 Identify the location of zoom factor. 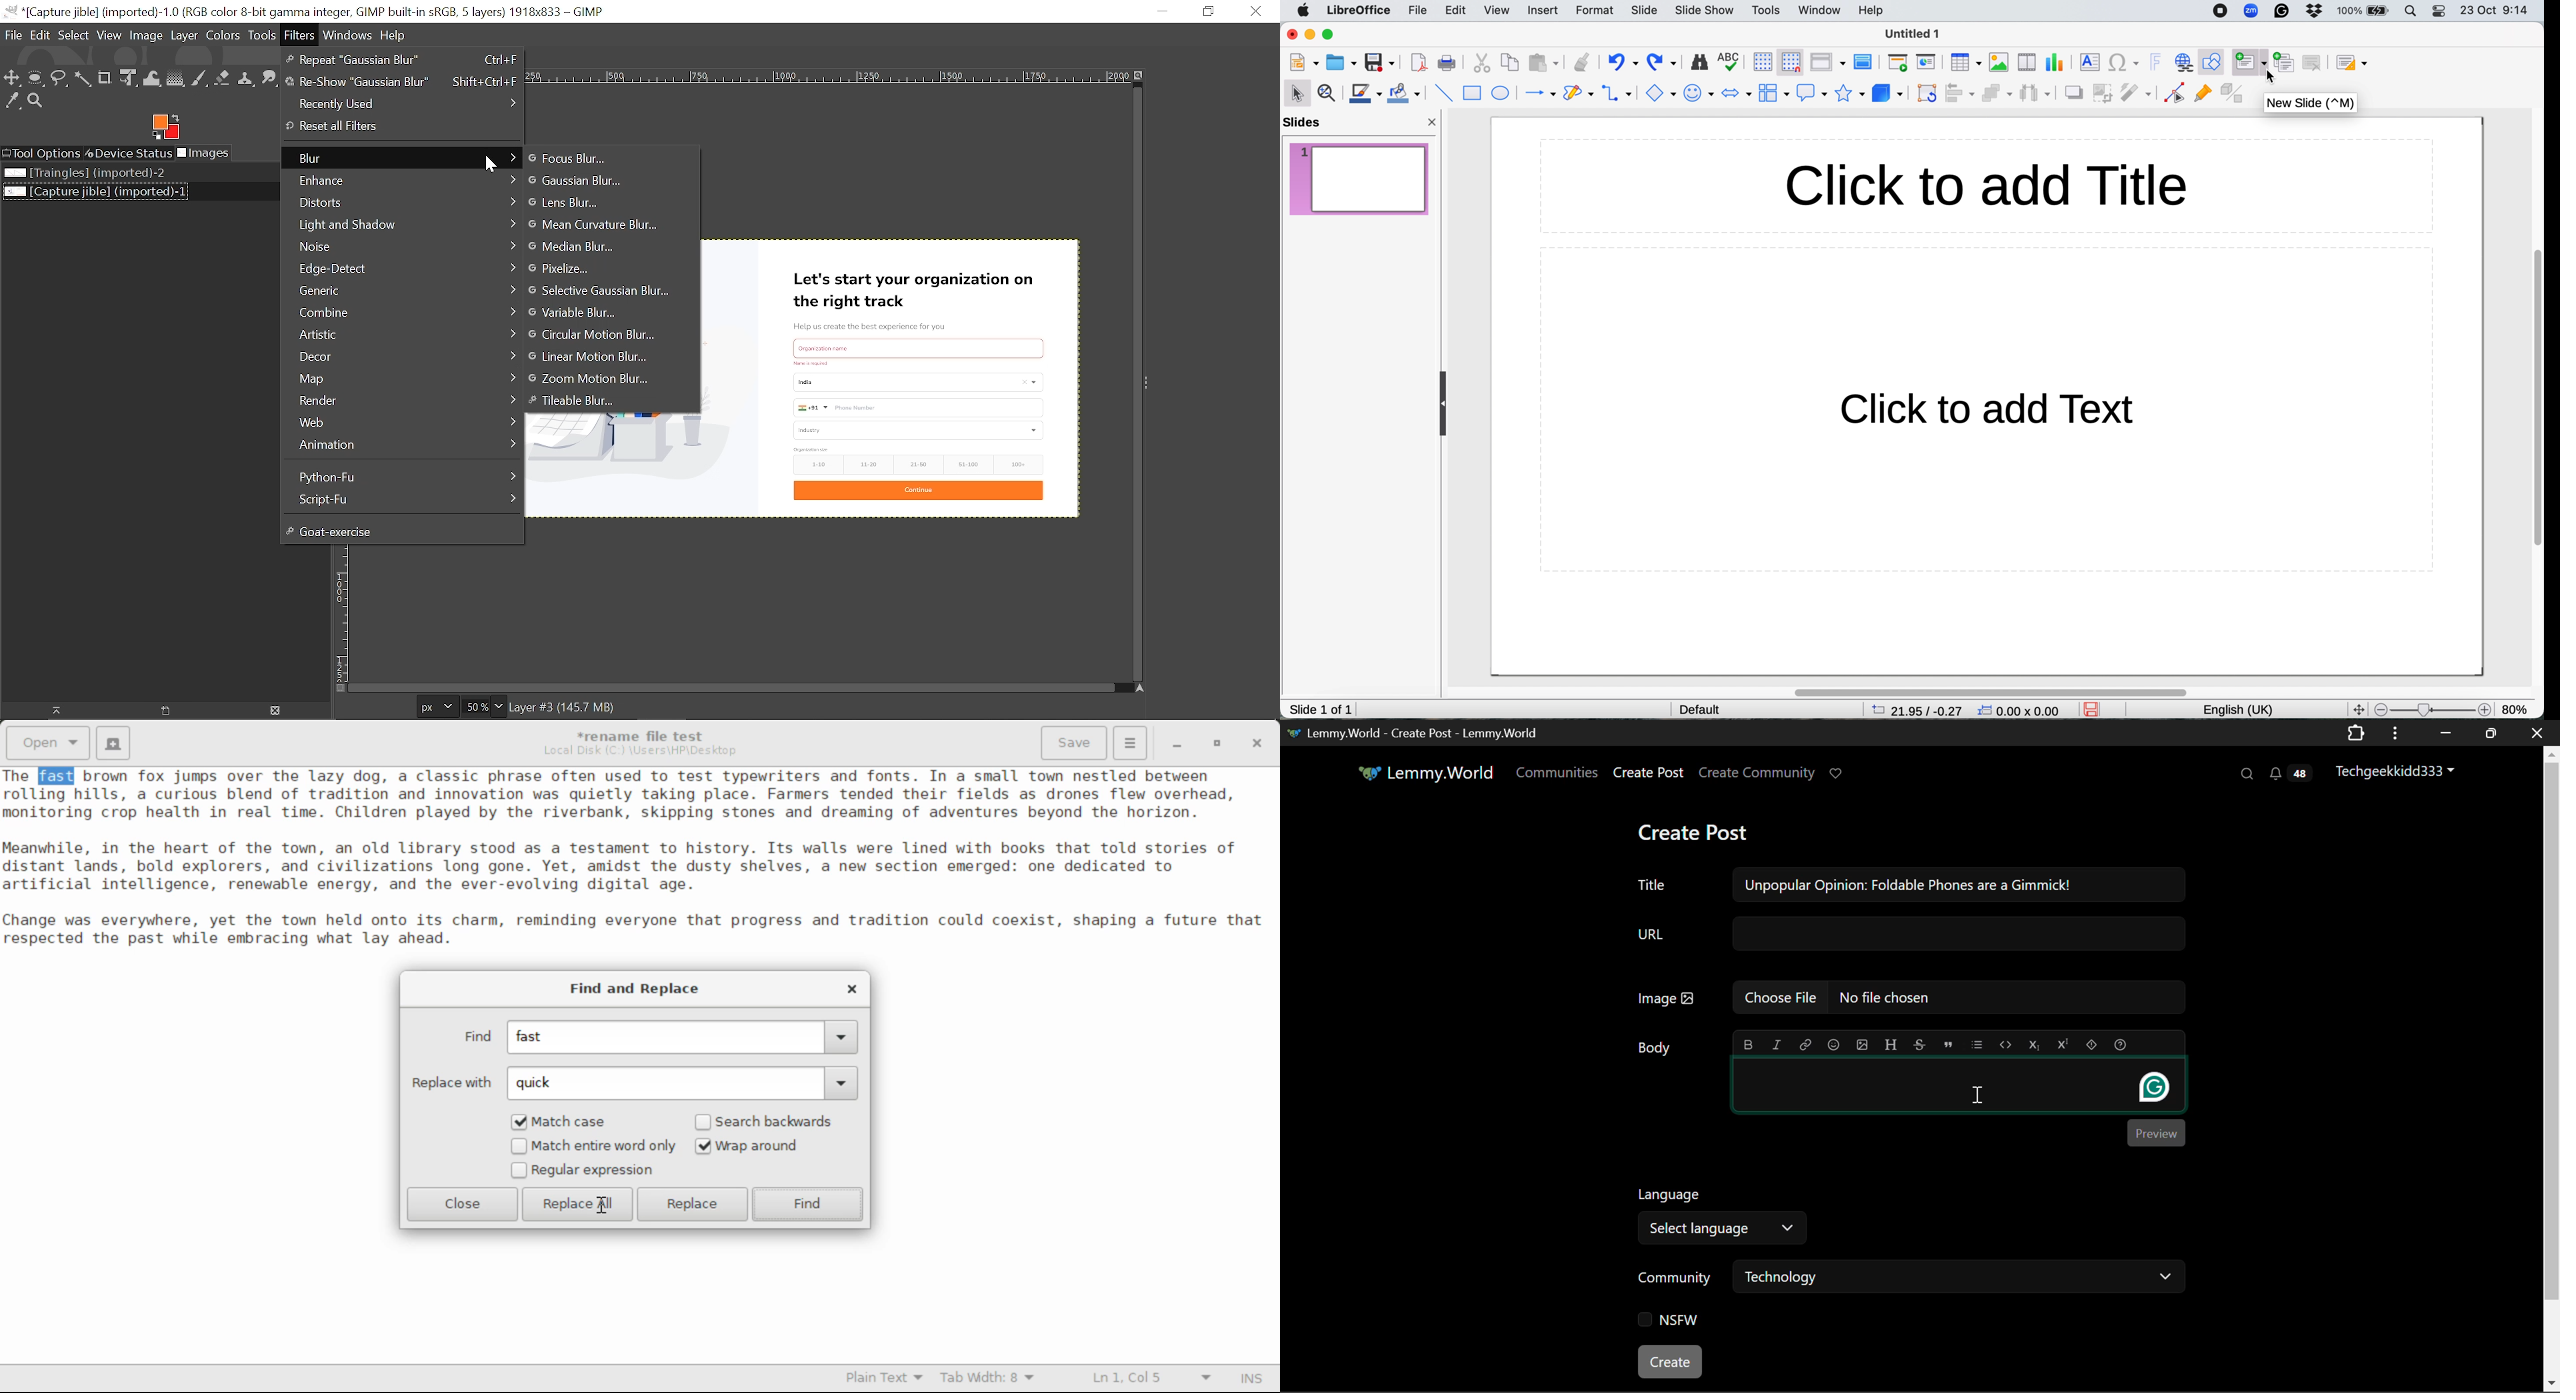
(2519, 708).